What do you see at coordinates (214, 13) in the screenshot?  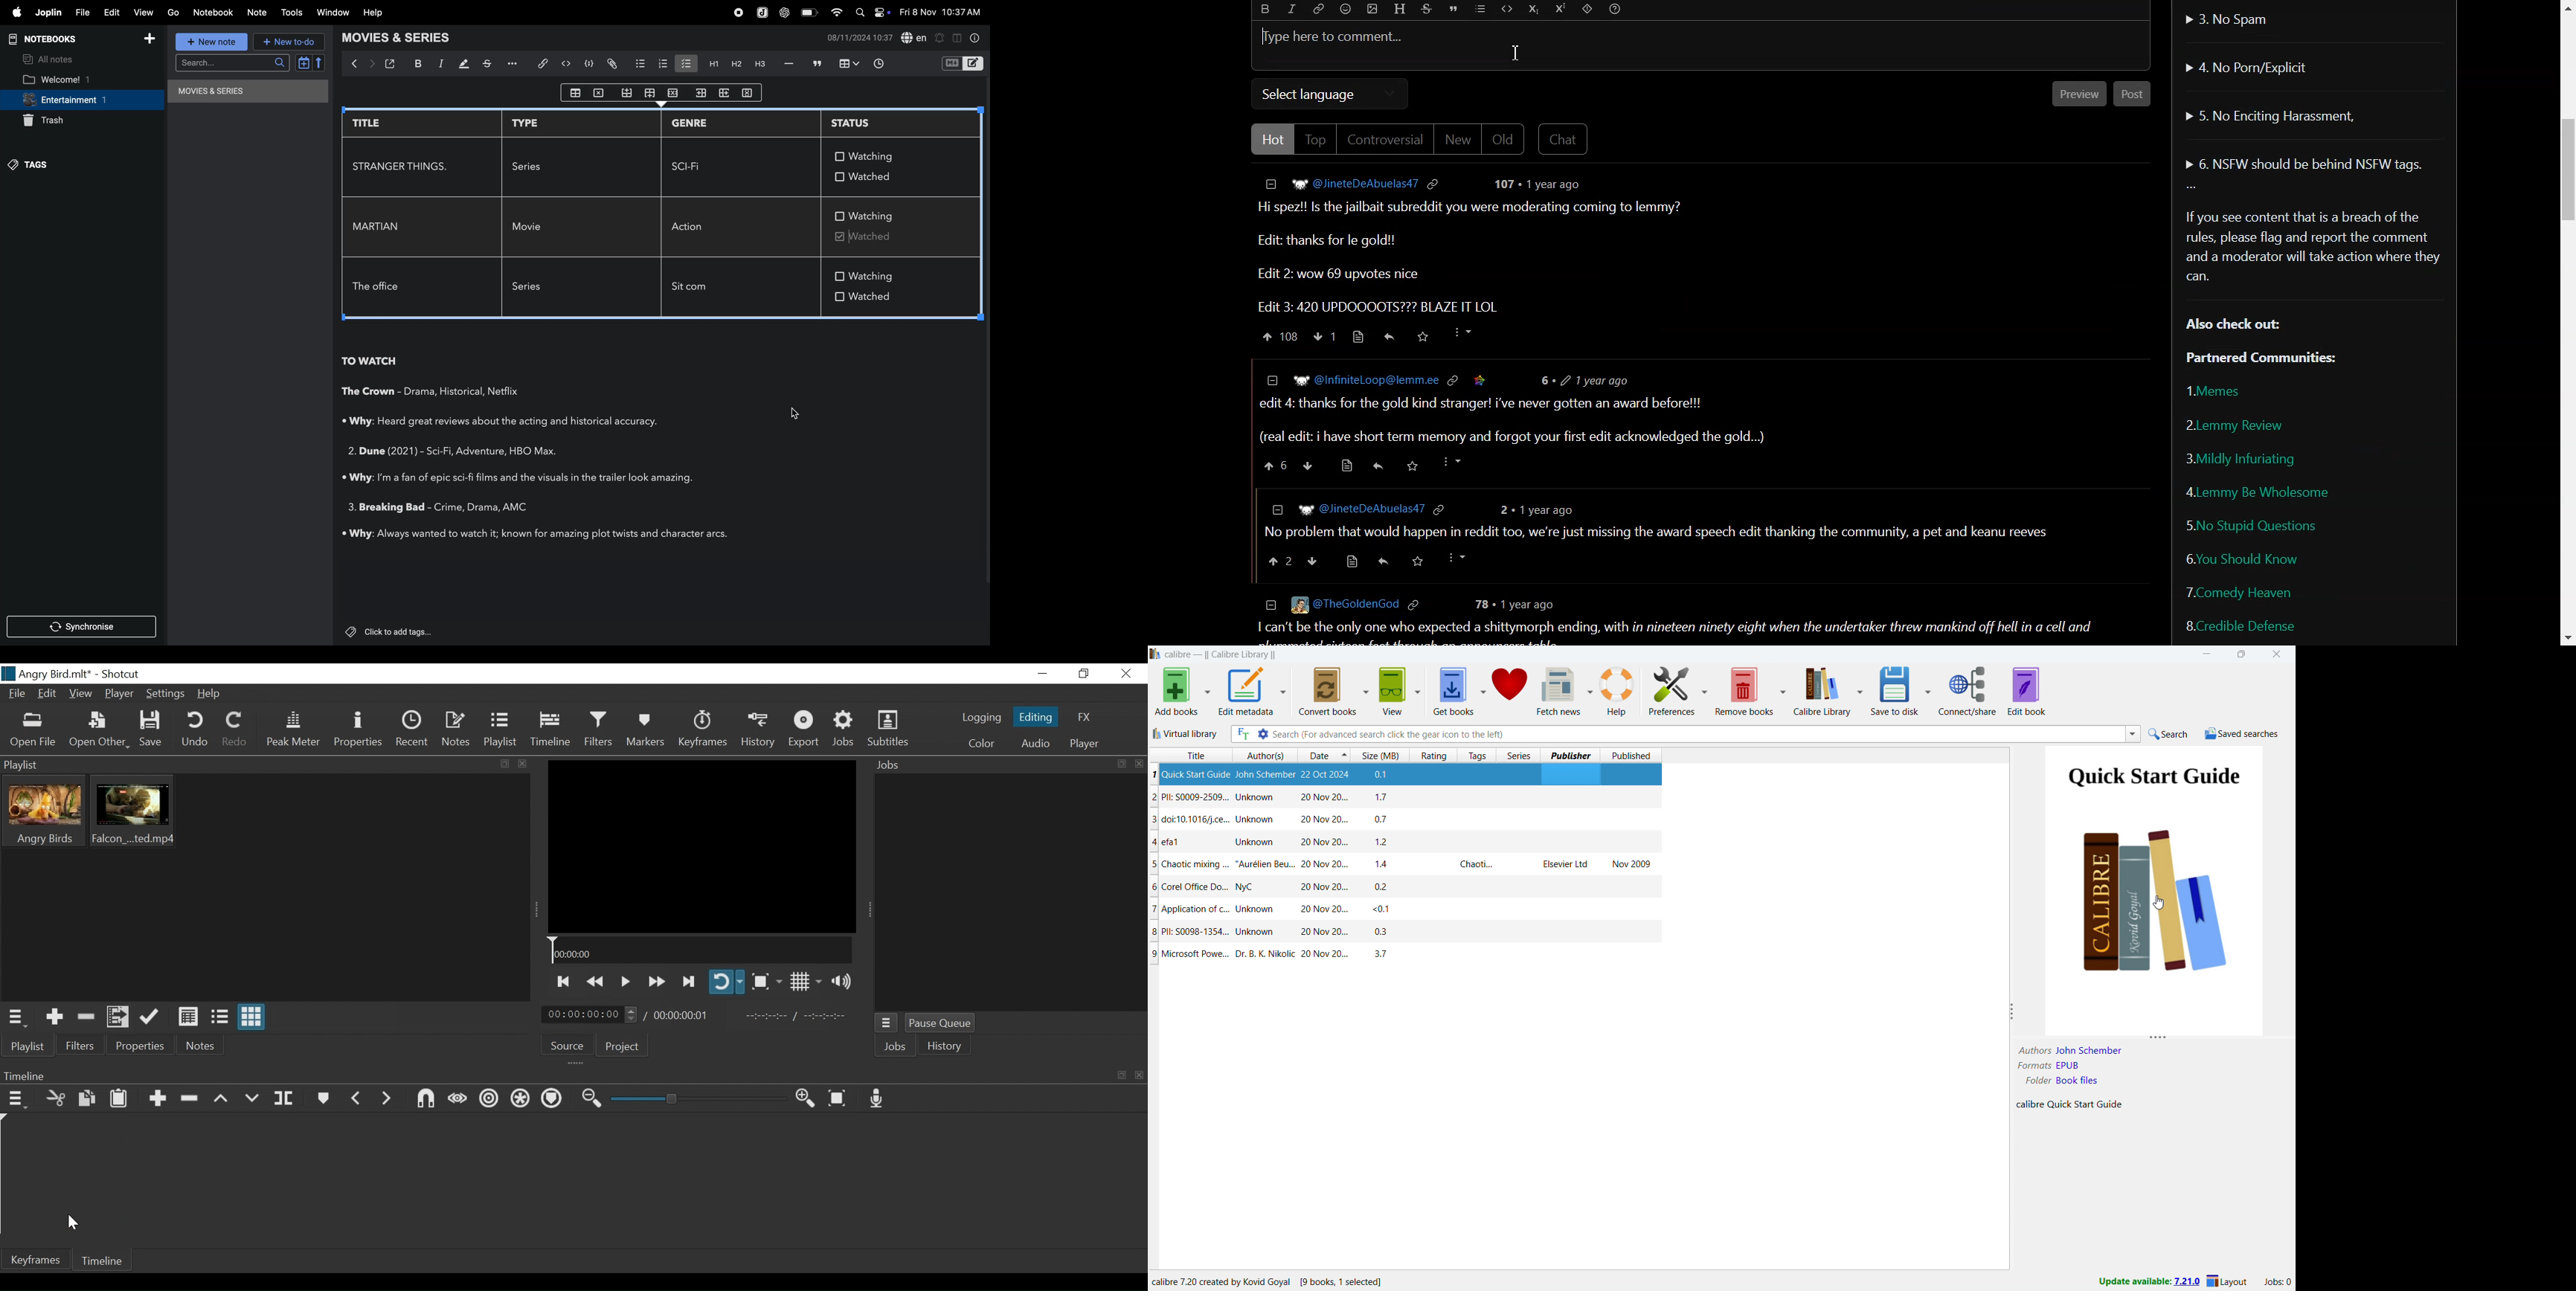 I see `notebook` at bounding box center [214, 13].